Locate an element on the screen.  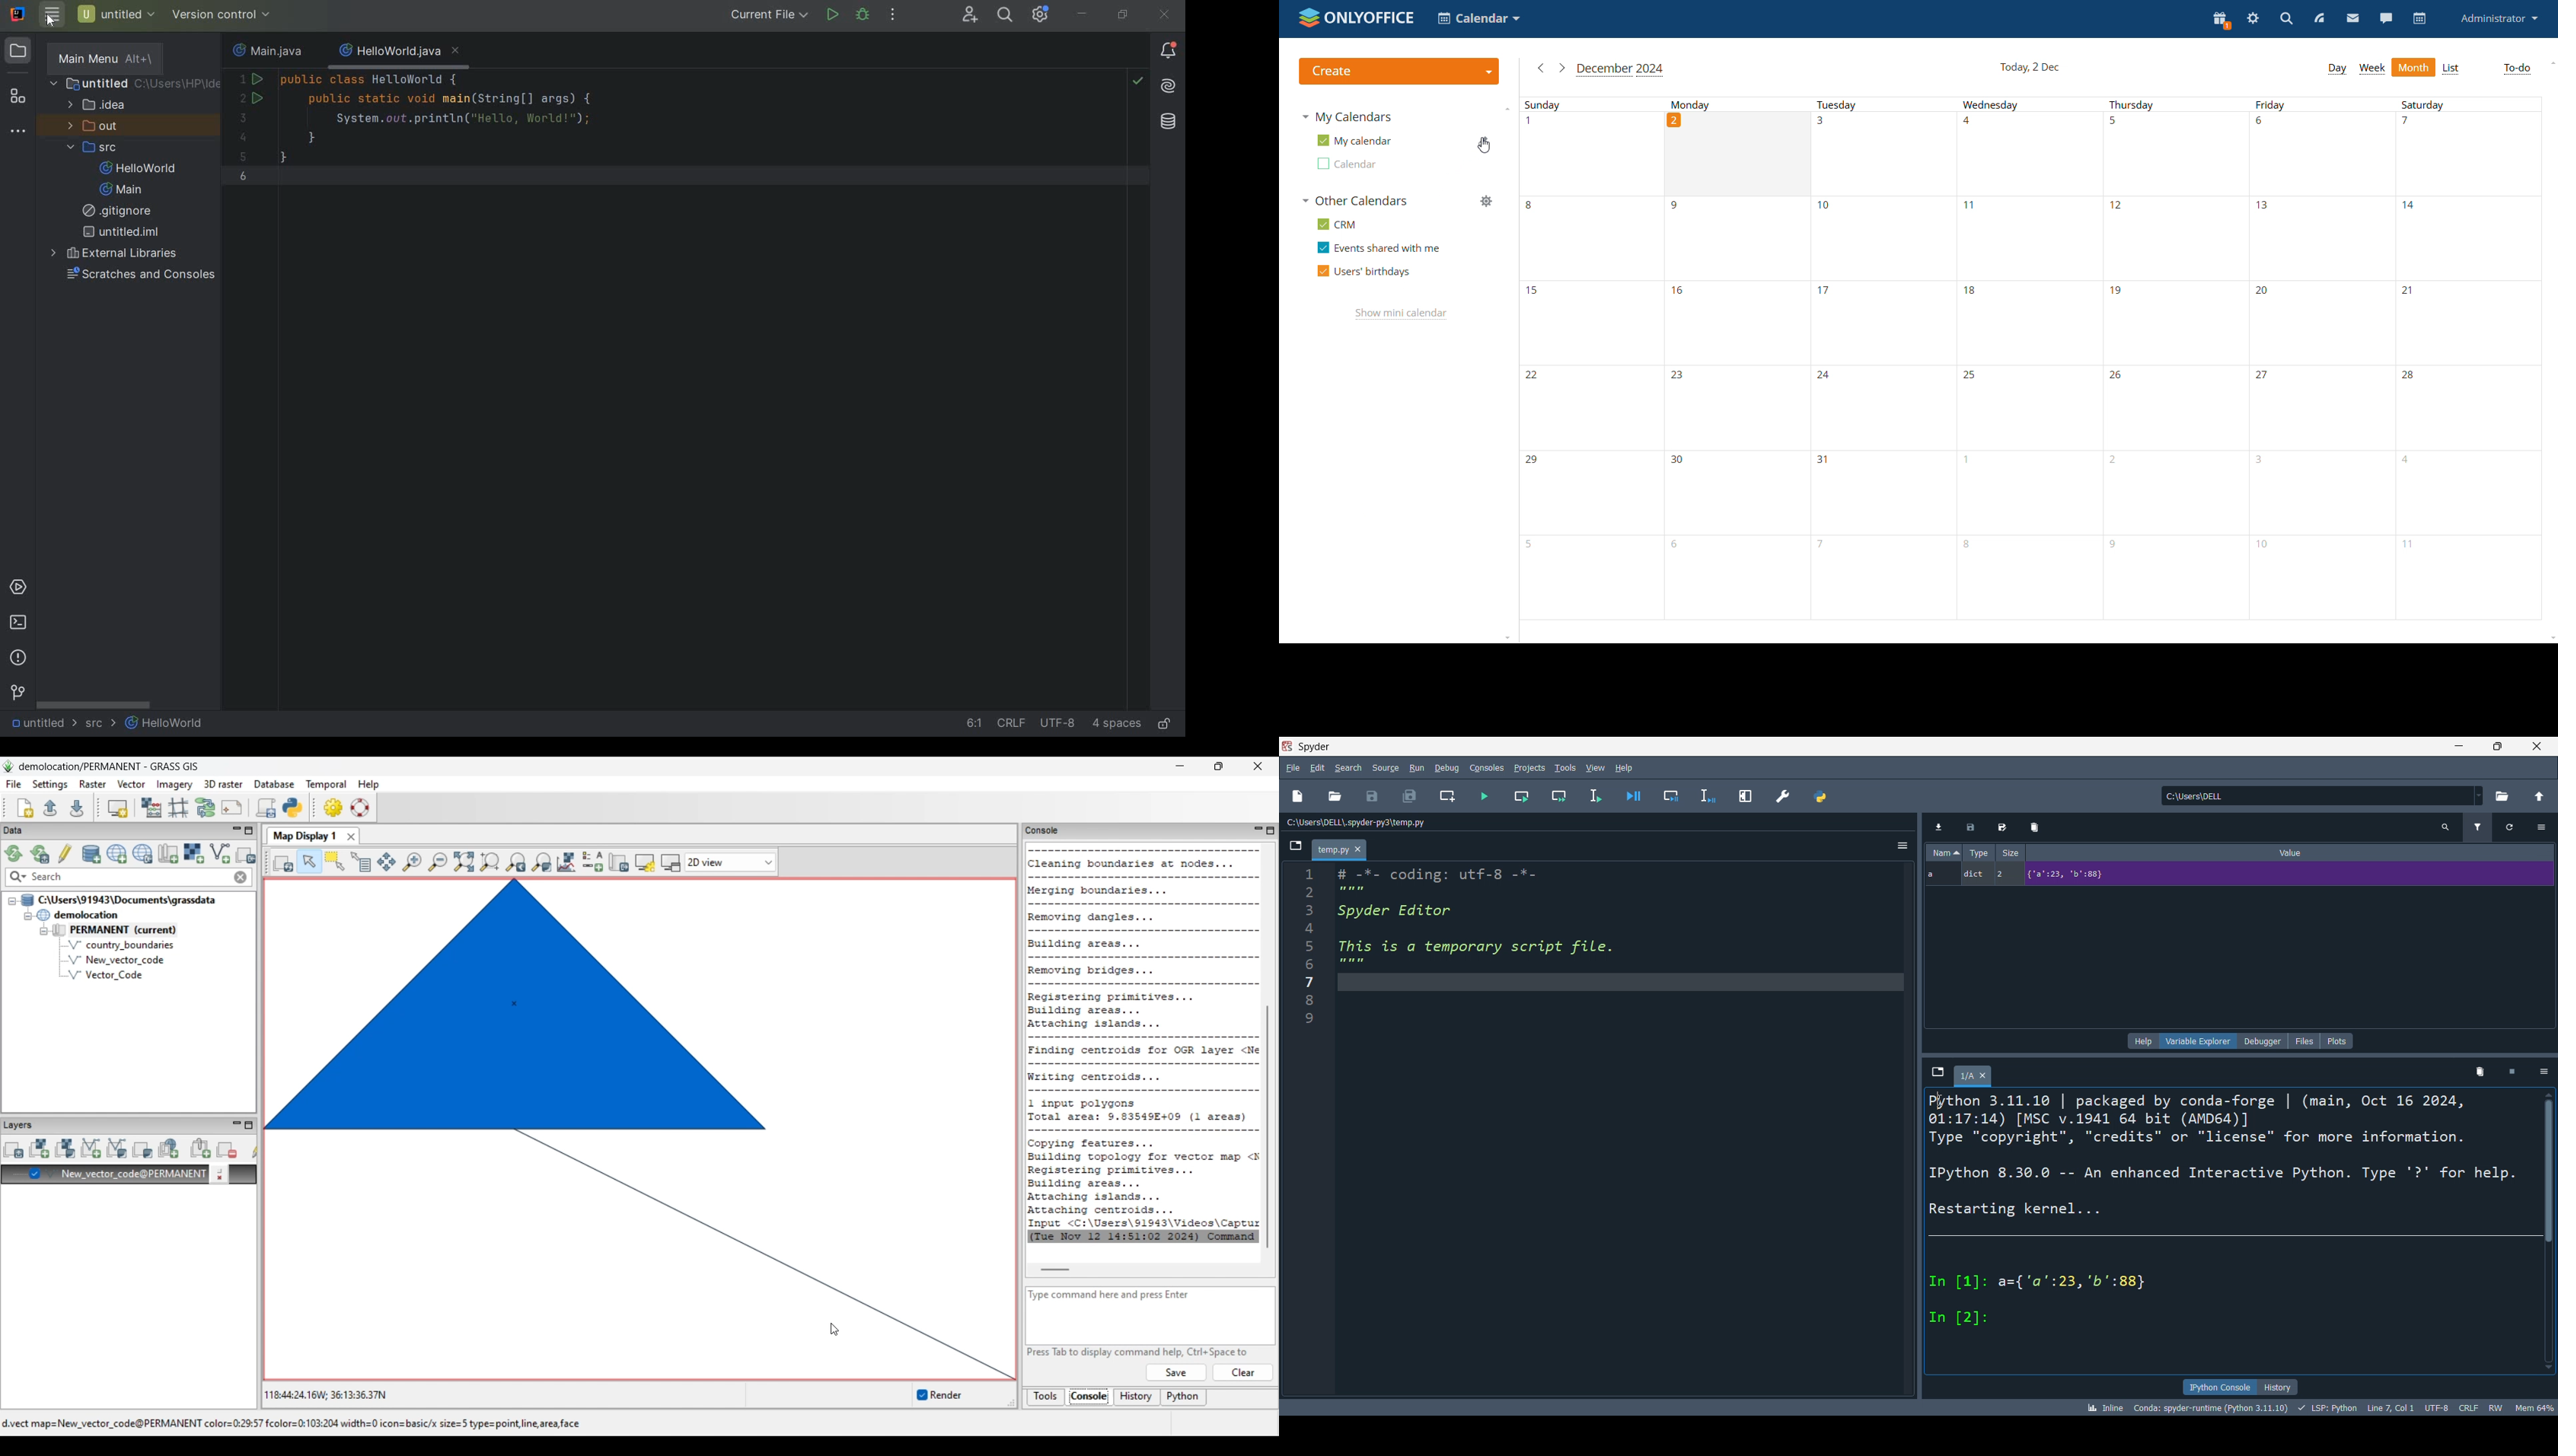
HelloWorld is located at coordinates (165, 724).